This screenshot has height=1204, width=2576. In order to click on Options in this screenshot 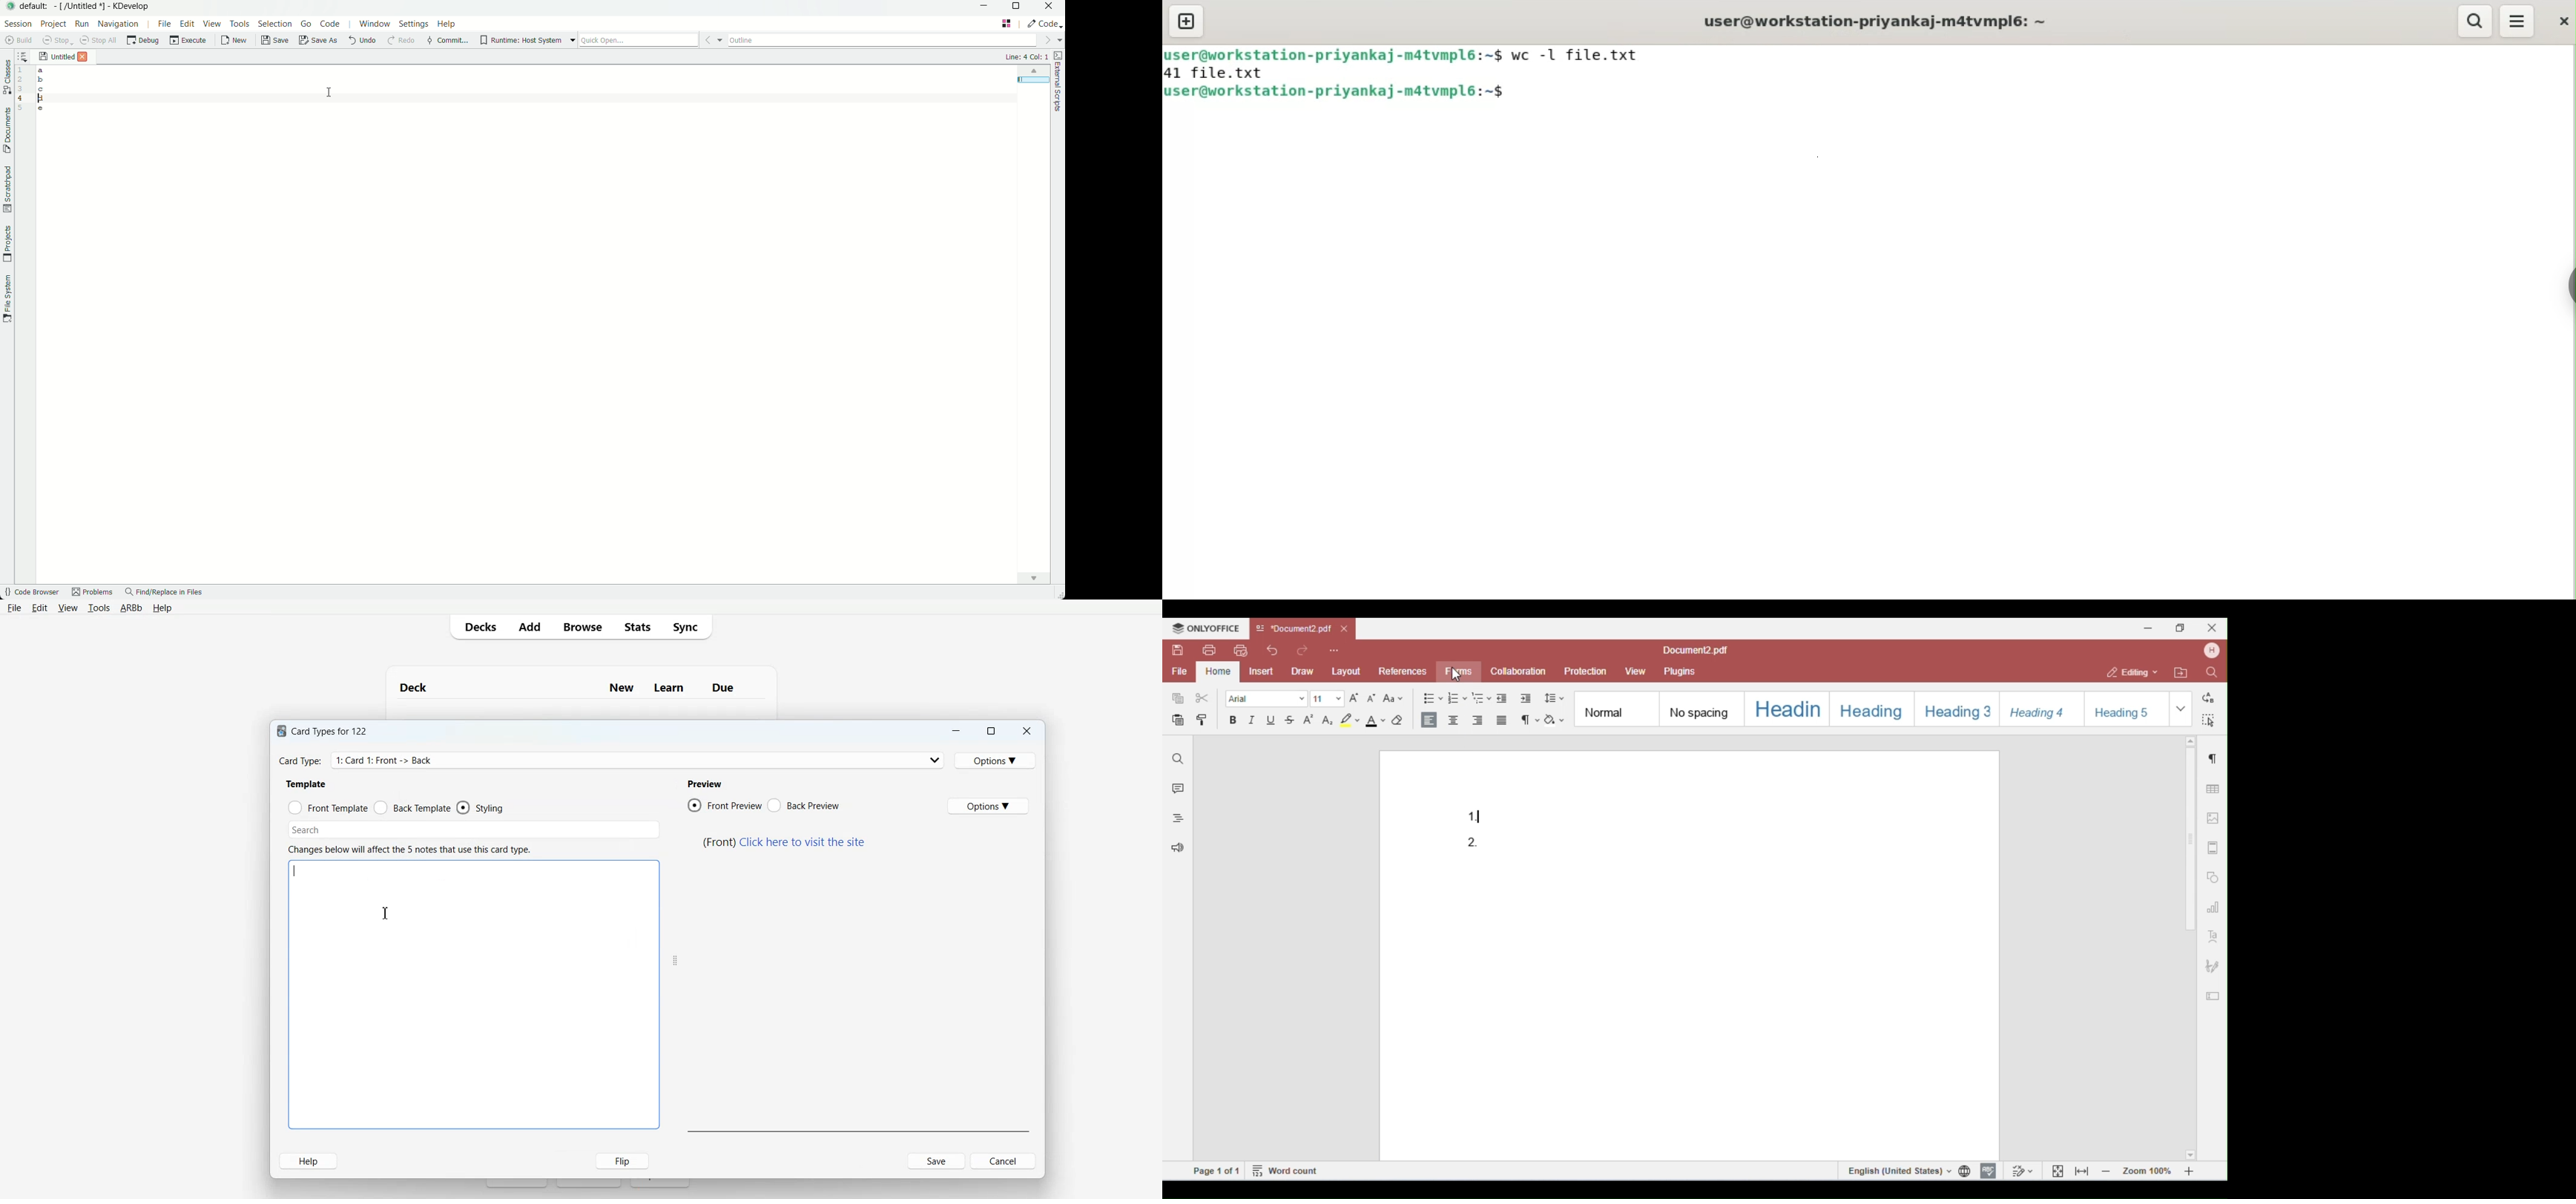, I will do `click(995, 761)`.